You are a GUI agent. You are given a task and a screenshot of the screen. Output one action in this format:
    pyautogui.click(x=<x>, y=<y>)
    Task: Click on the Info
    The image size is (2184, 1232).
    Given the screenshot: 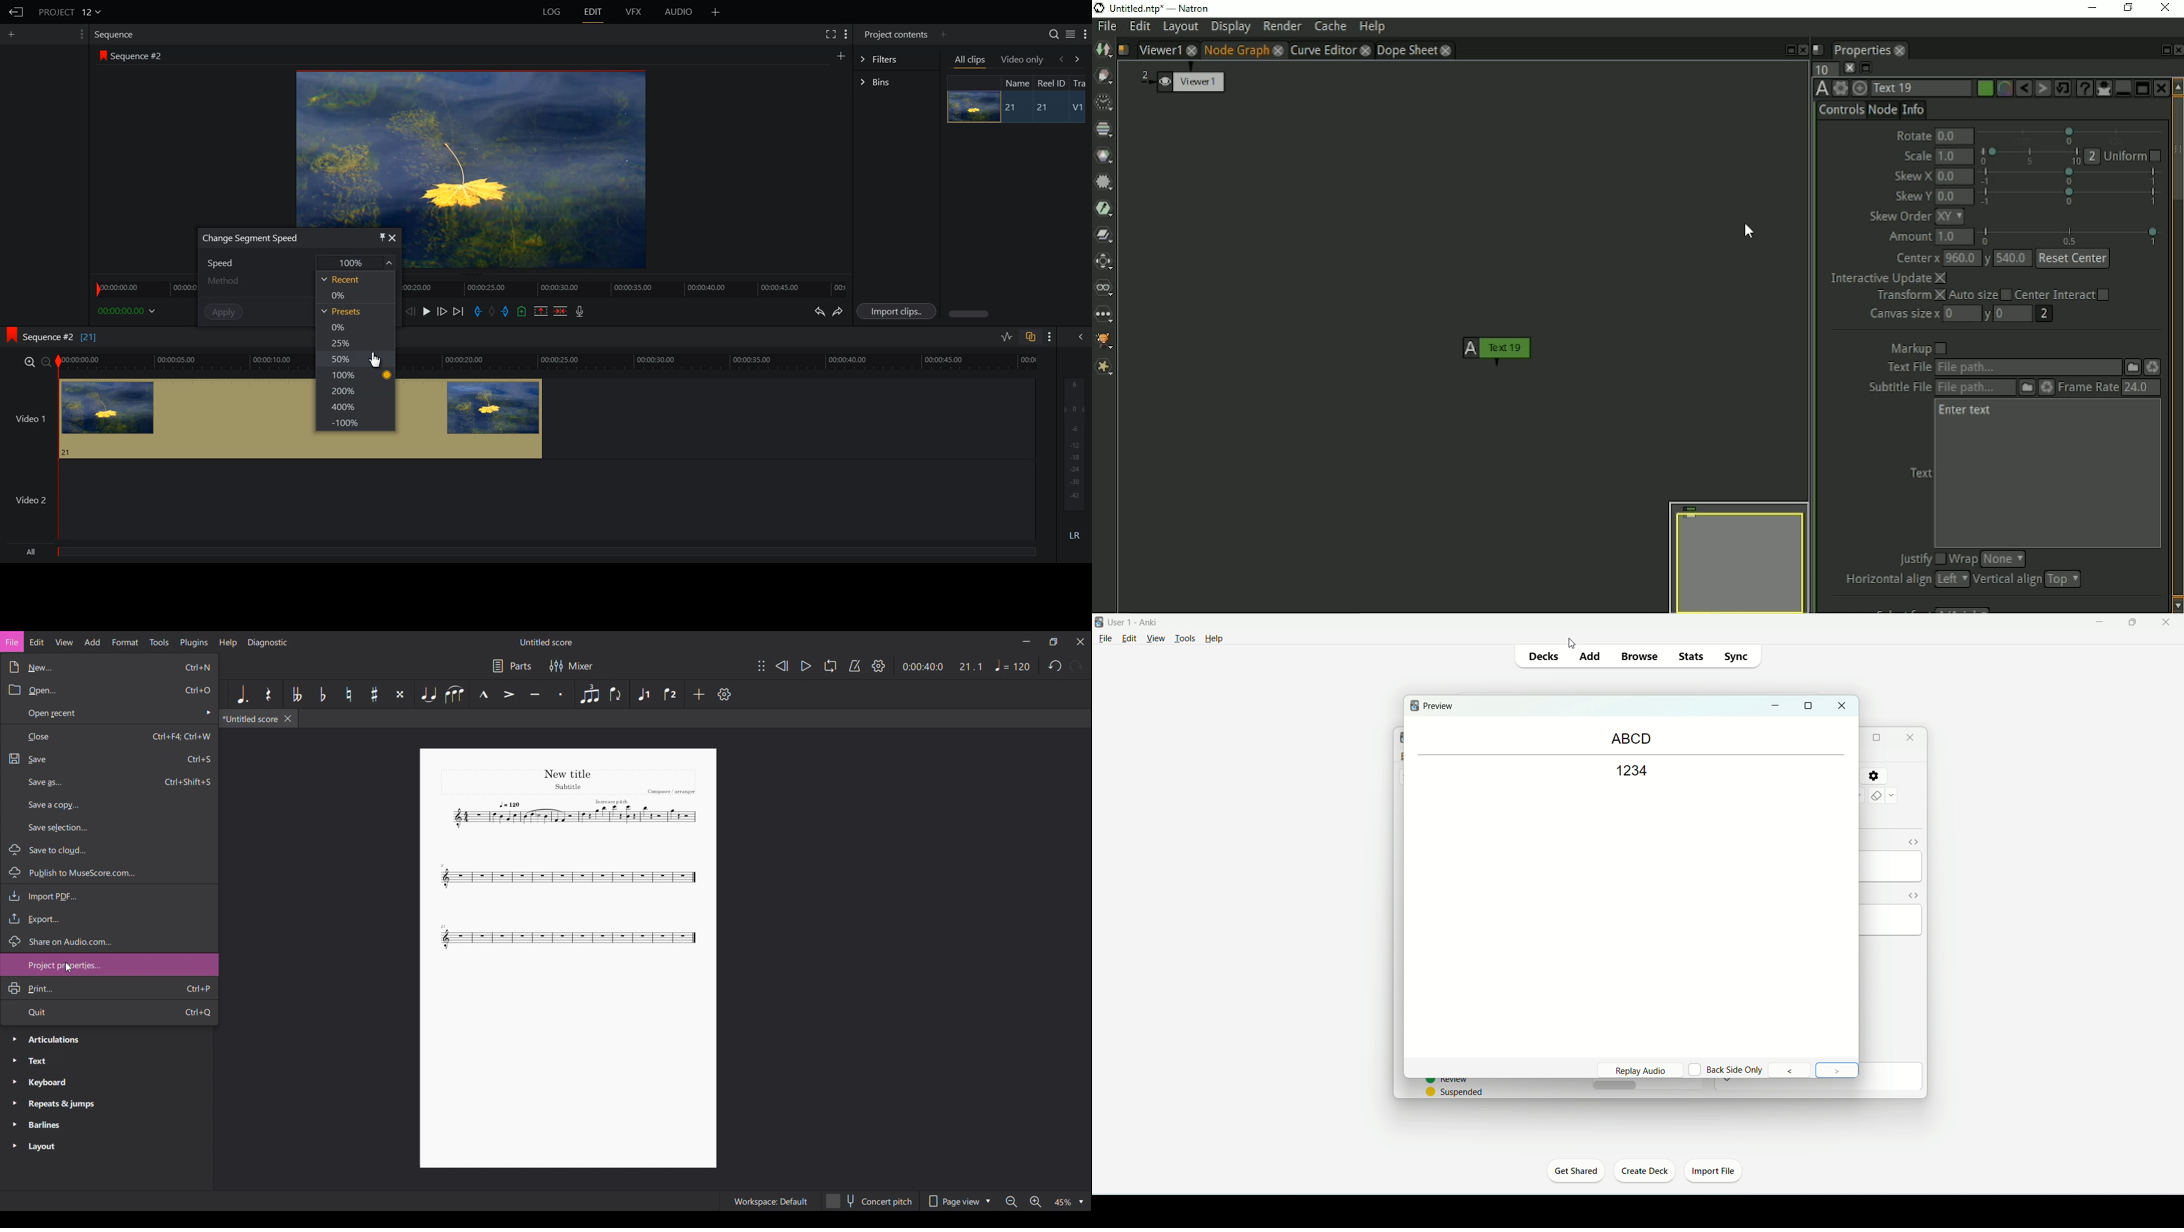 What is the action you would take?
    pyautogui.click(x=1914, y=109)
    